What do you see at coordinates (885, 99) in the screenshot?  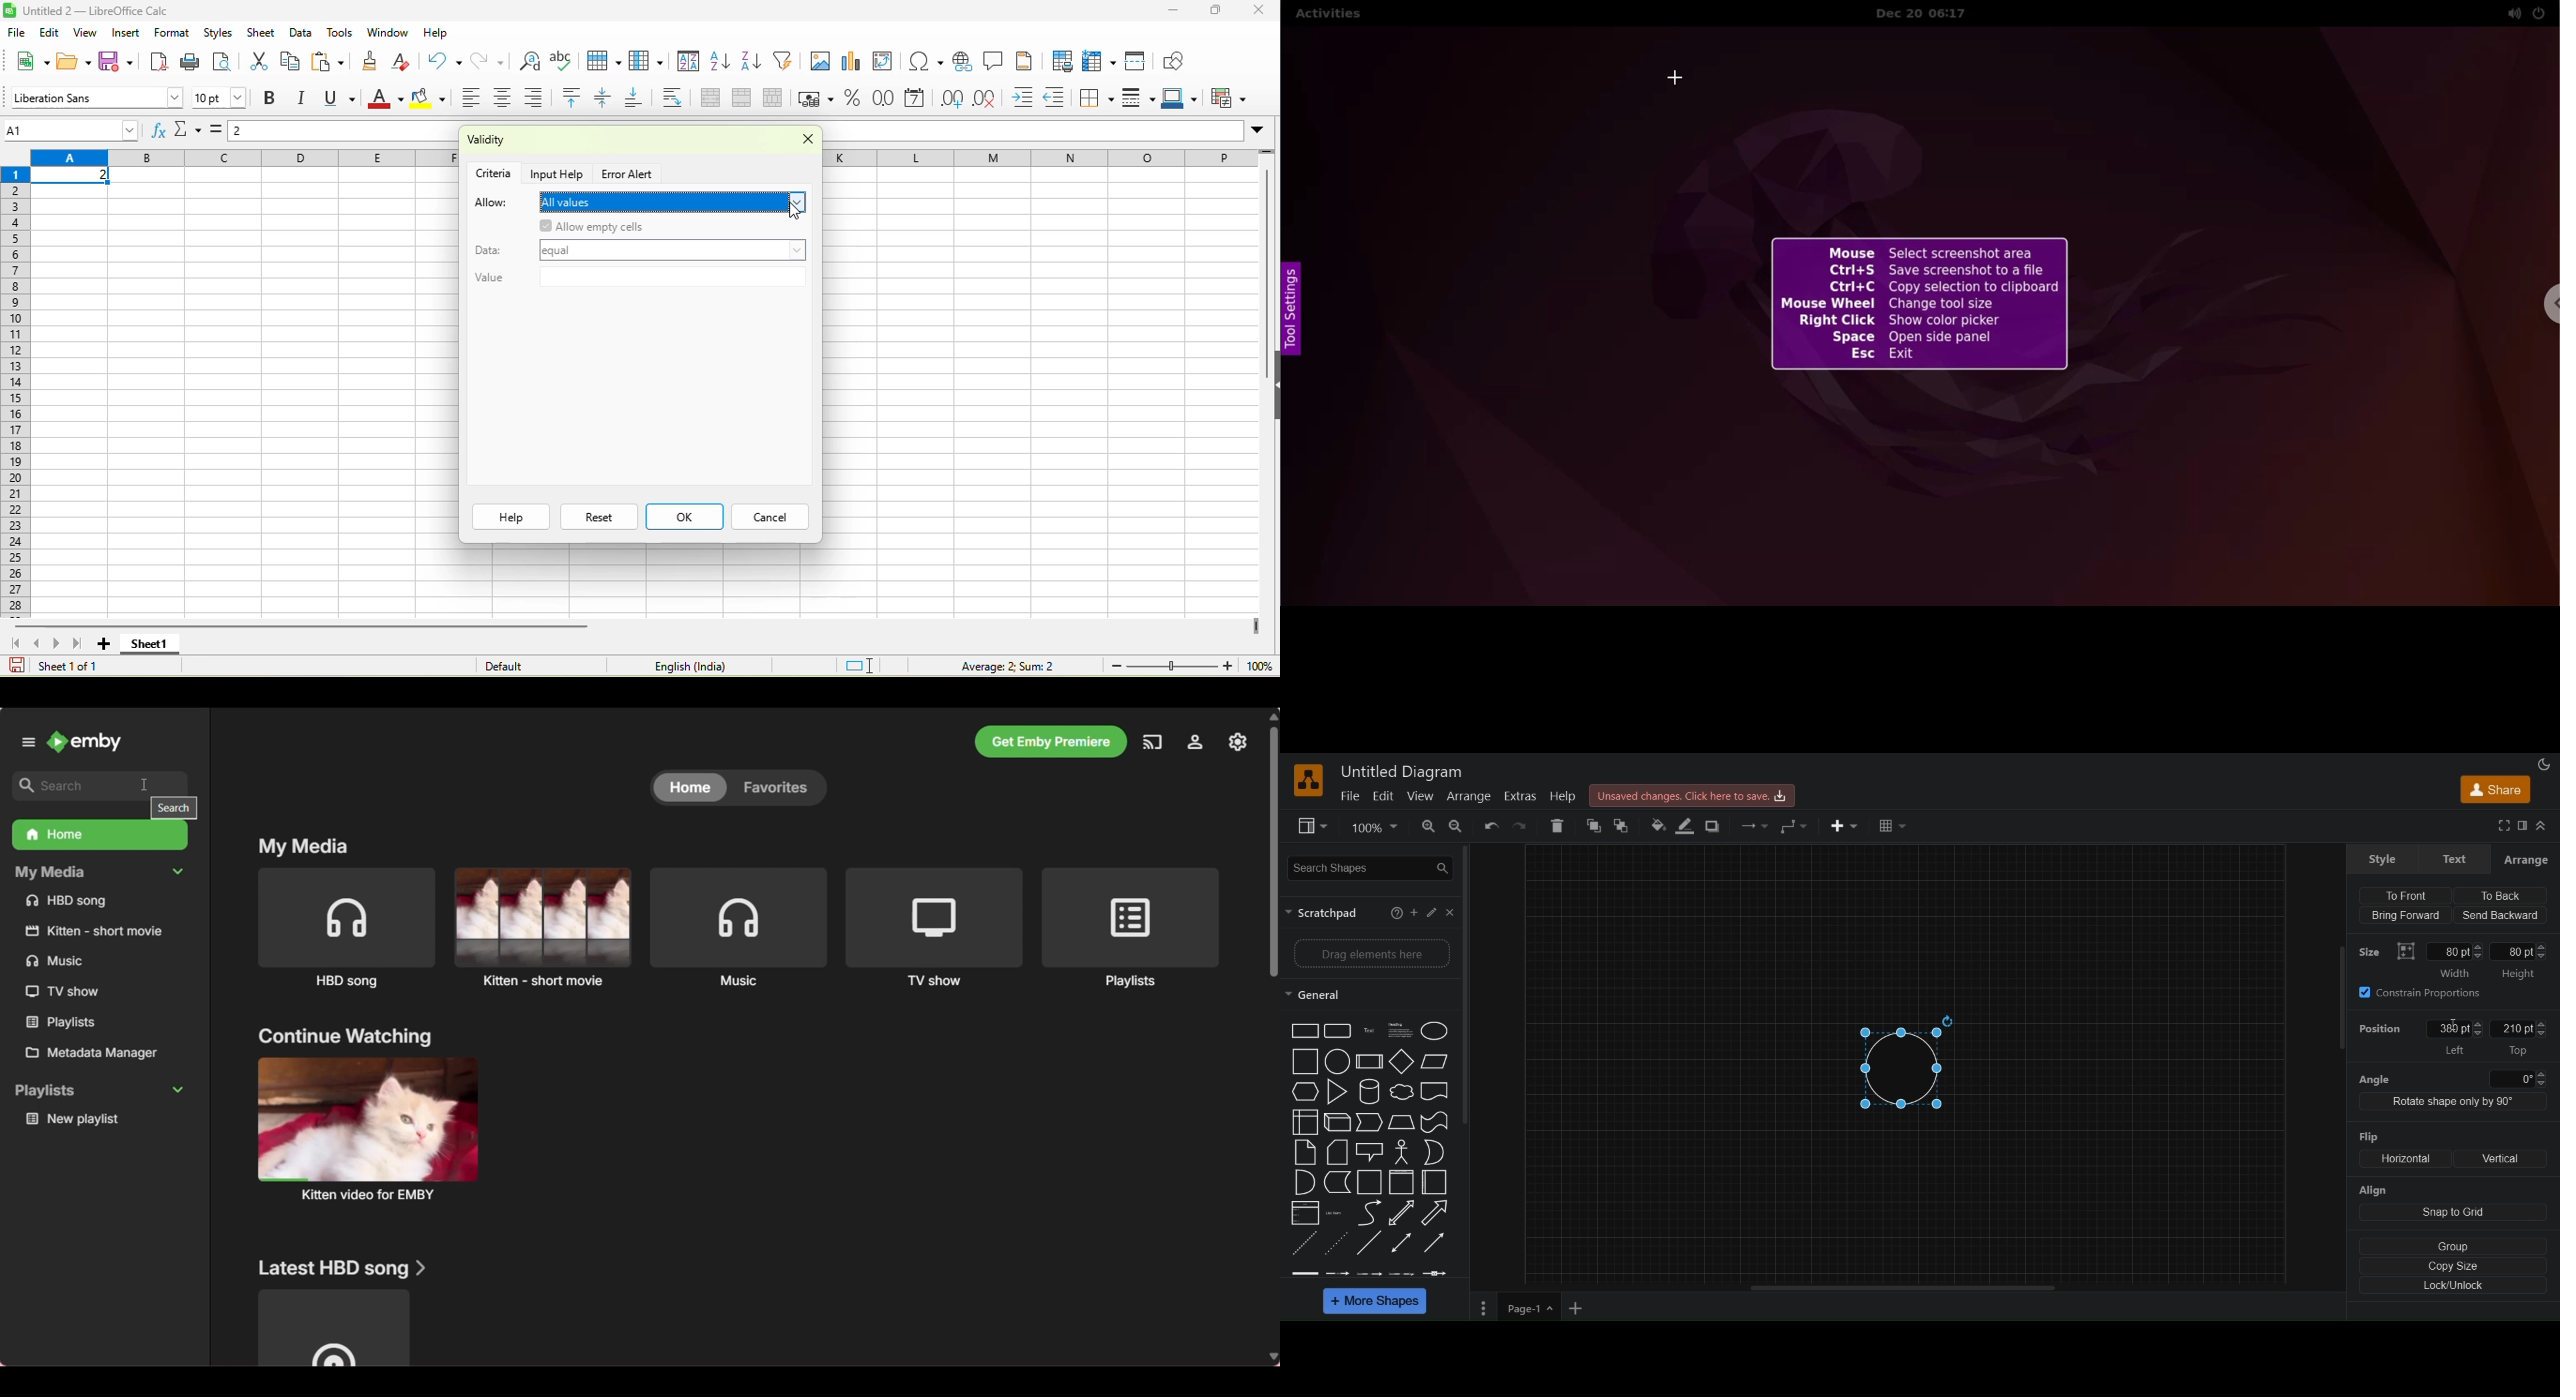 I see `format as number` at bounding box center [885, 99].